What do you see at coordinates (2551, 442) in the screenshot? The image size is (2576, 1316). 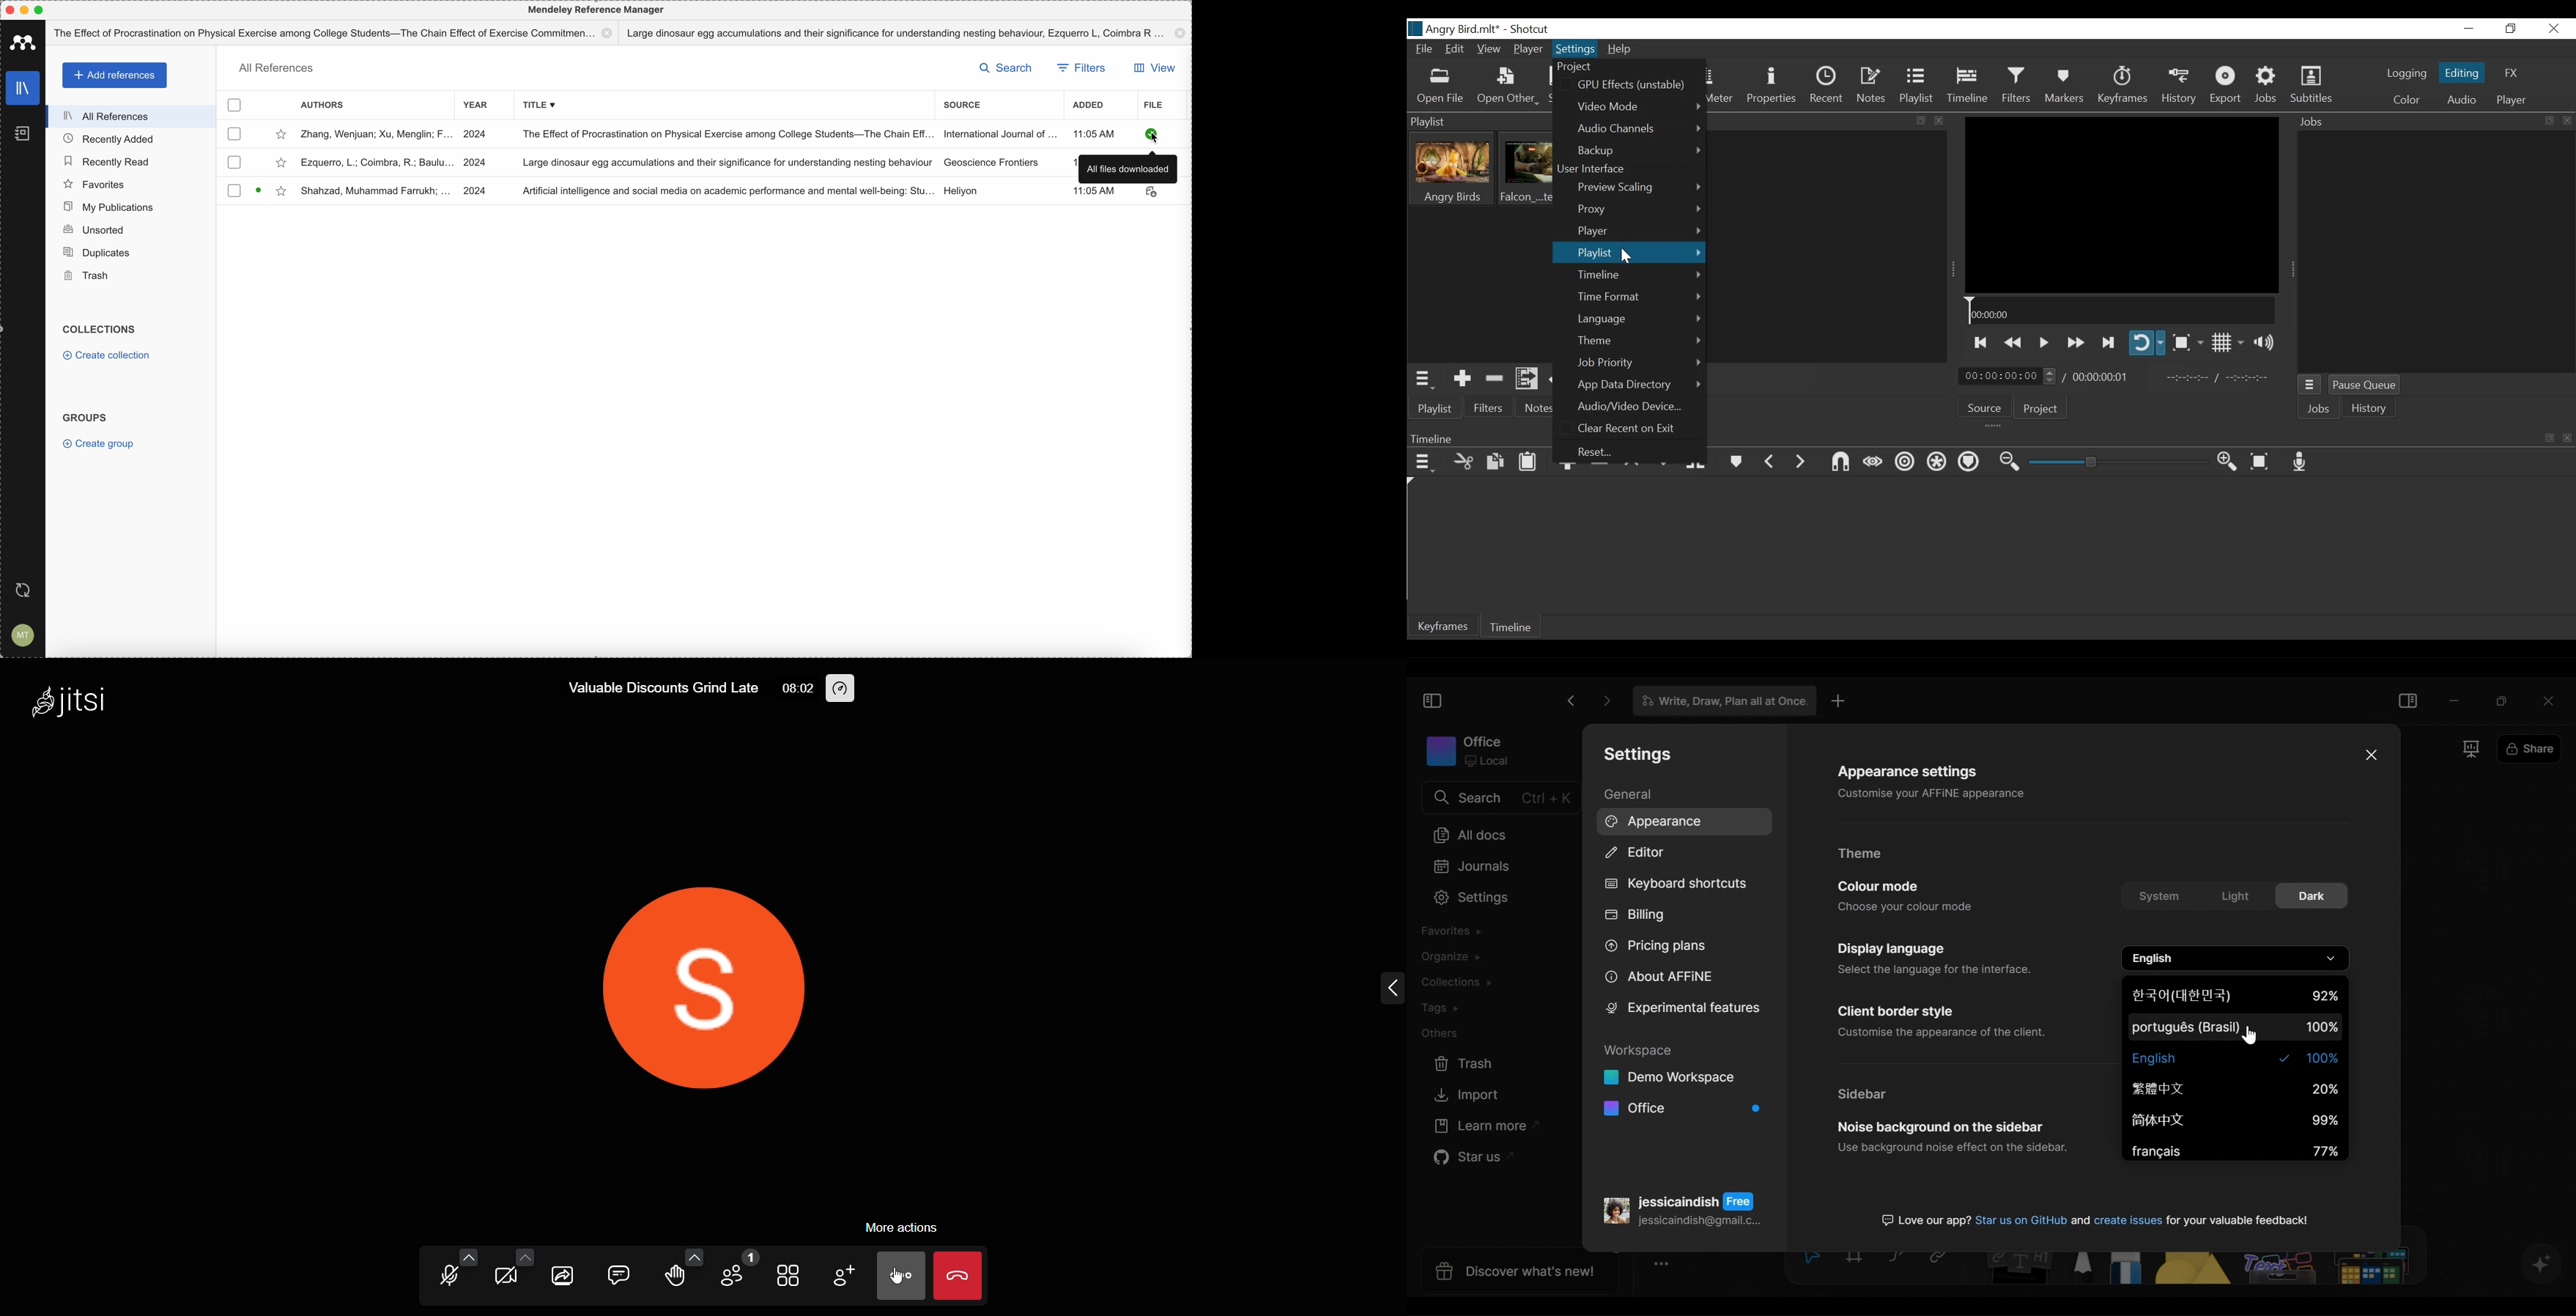 I see `maximize` at bounding box center [2551, 442].